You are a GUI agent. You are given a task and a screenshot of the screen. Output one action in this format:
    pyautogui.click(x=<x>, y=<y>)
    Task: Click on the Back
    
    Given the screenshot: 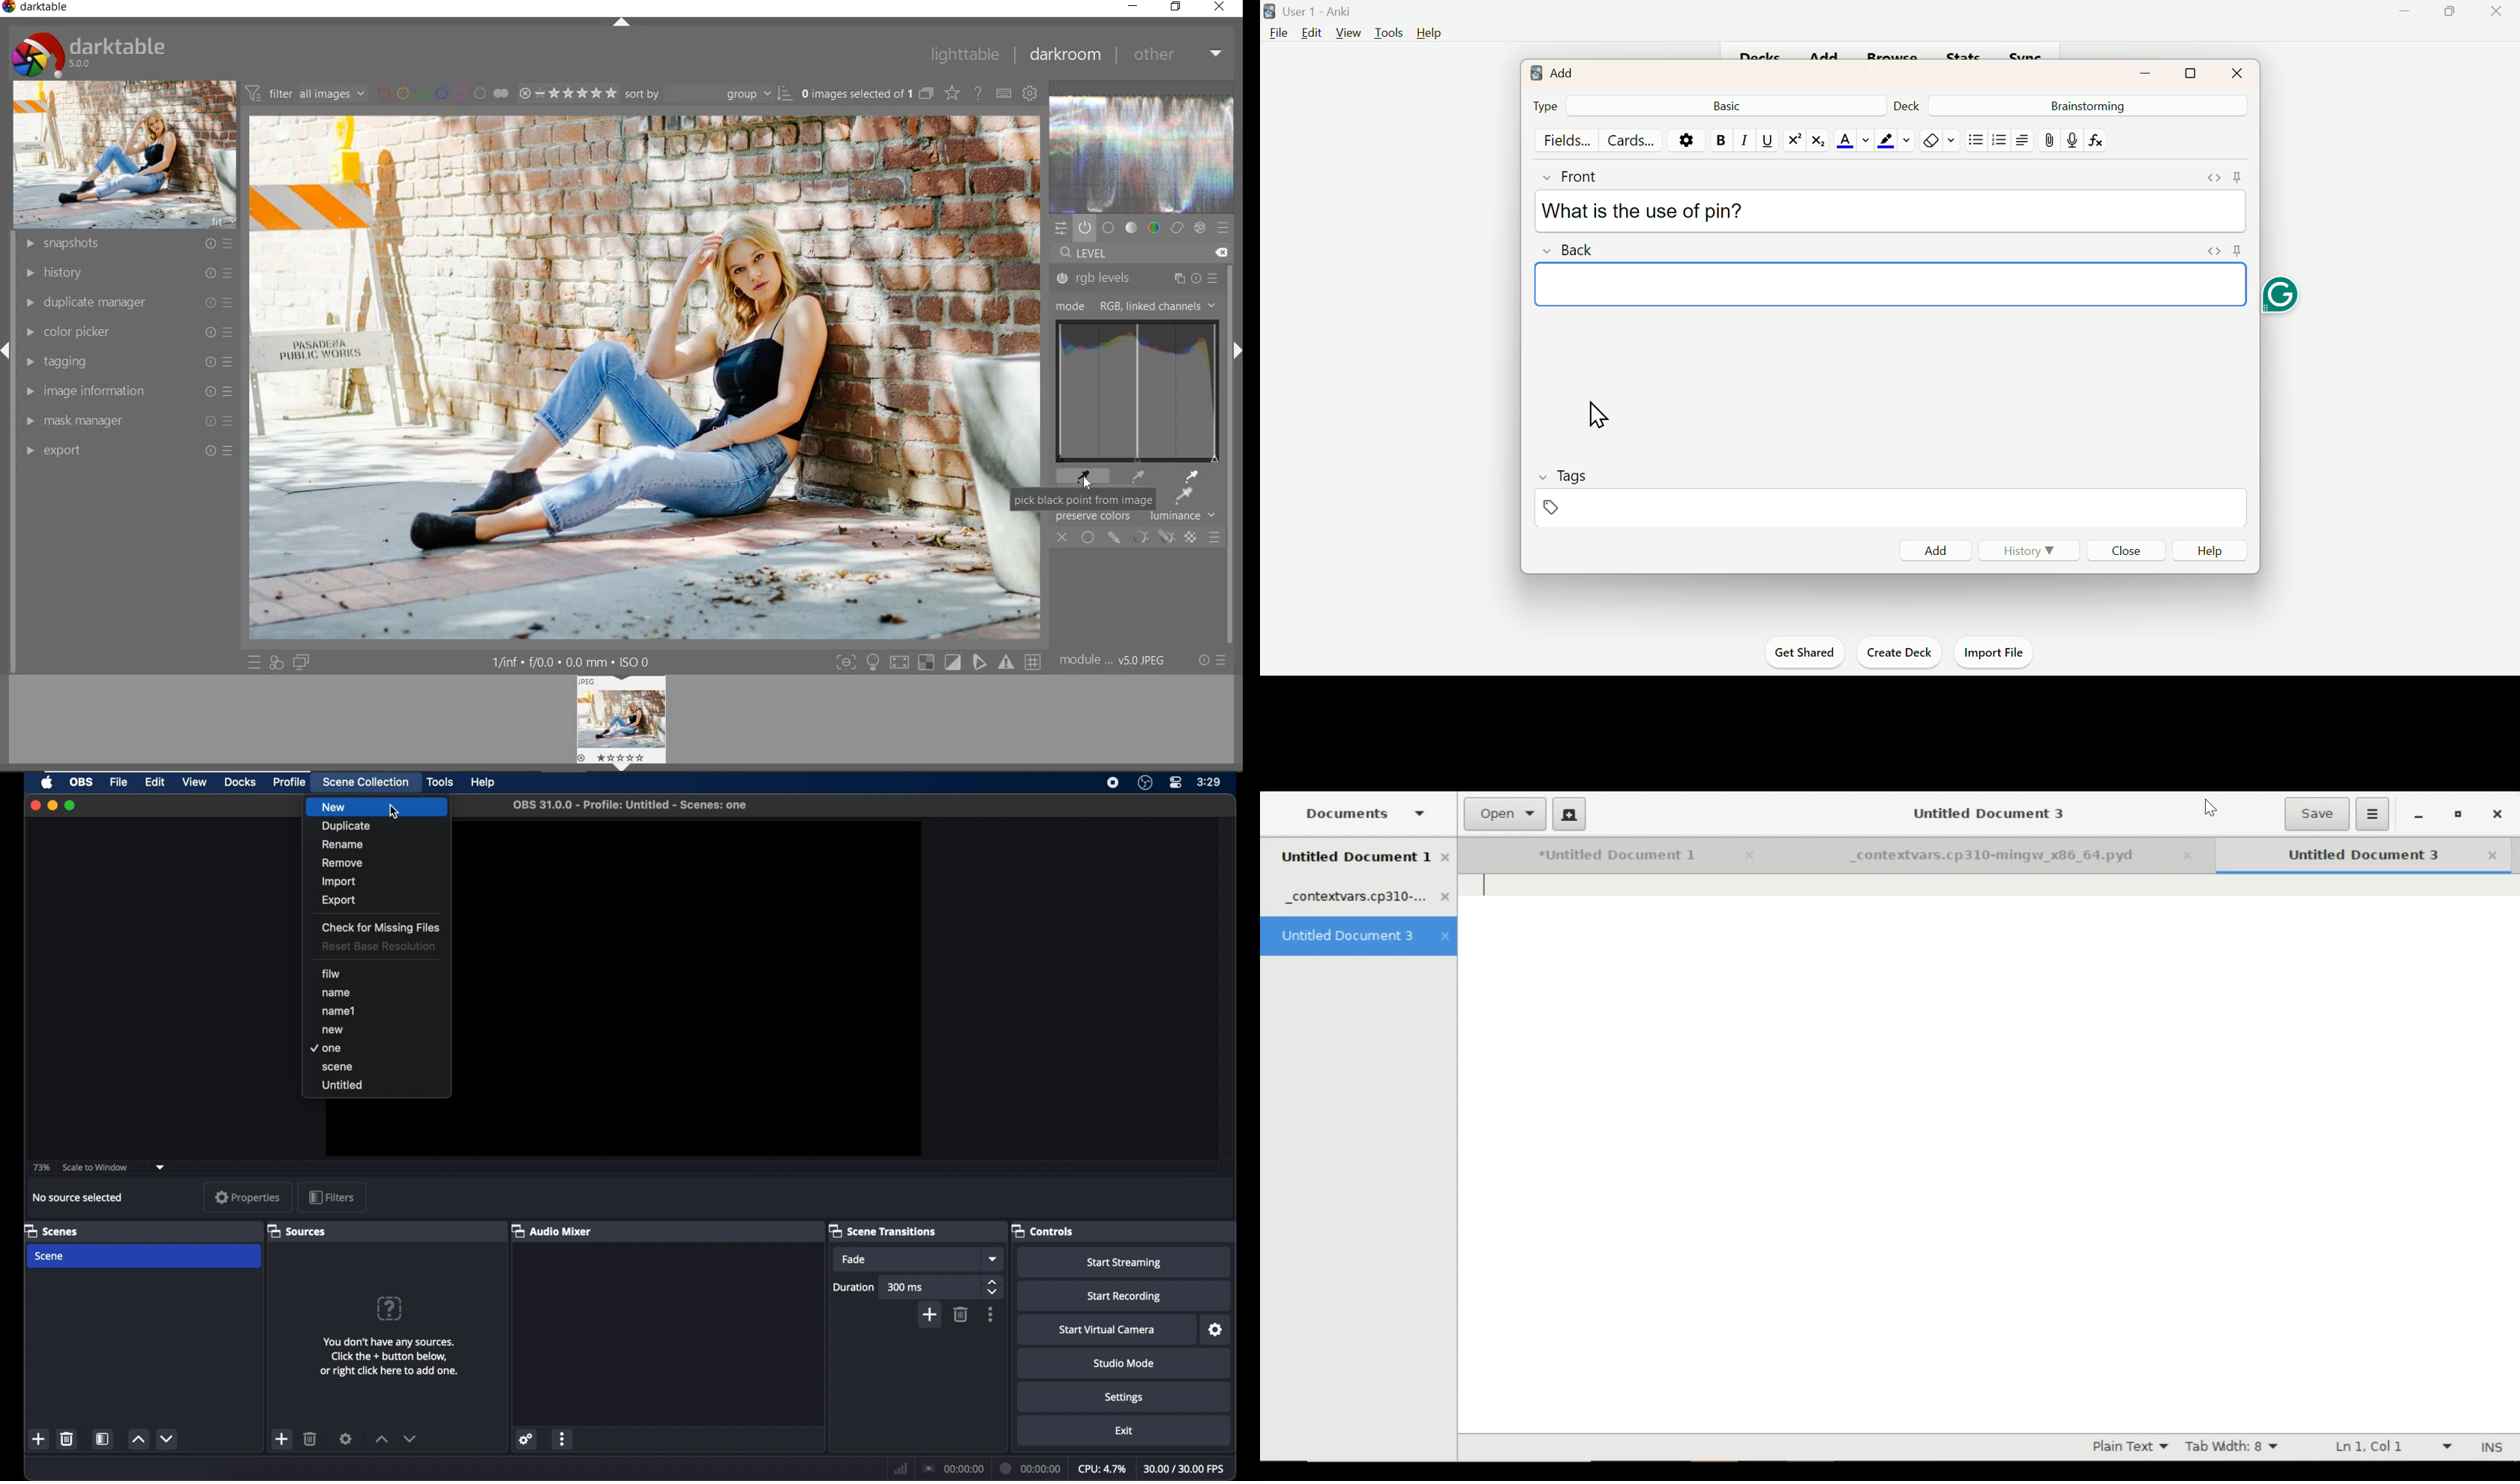 What is the action you would take?
    pyautogui.click(x=1572, y=249)
    